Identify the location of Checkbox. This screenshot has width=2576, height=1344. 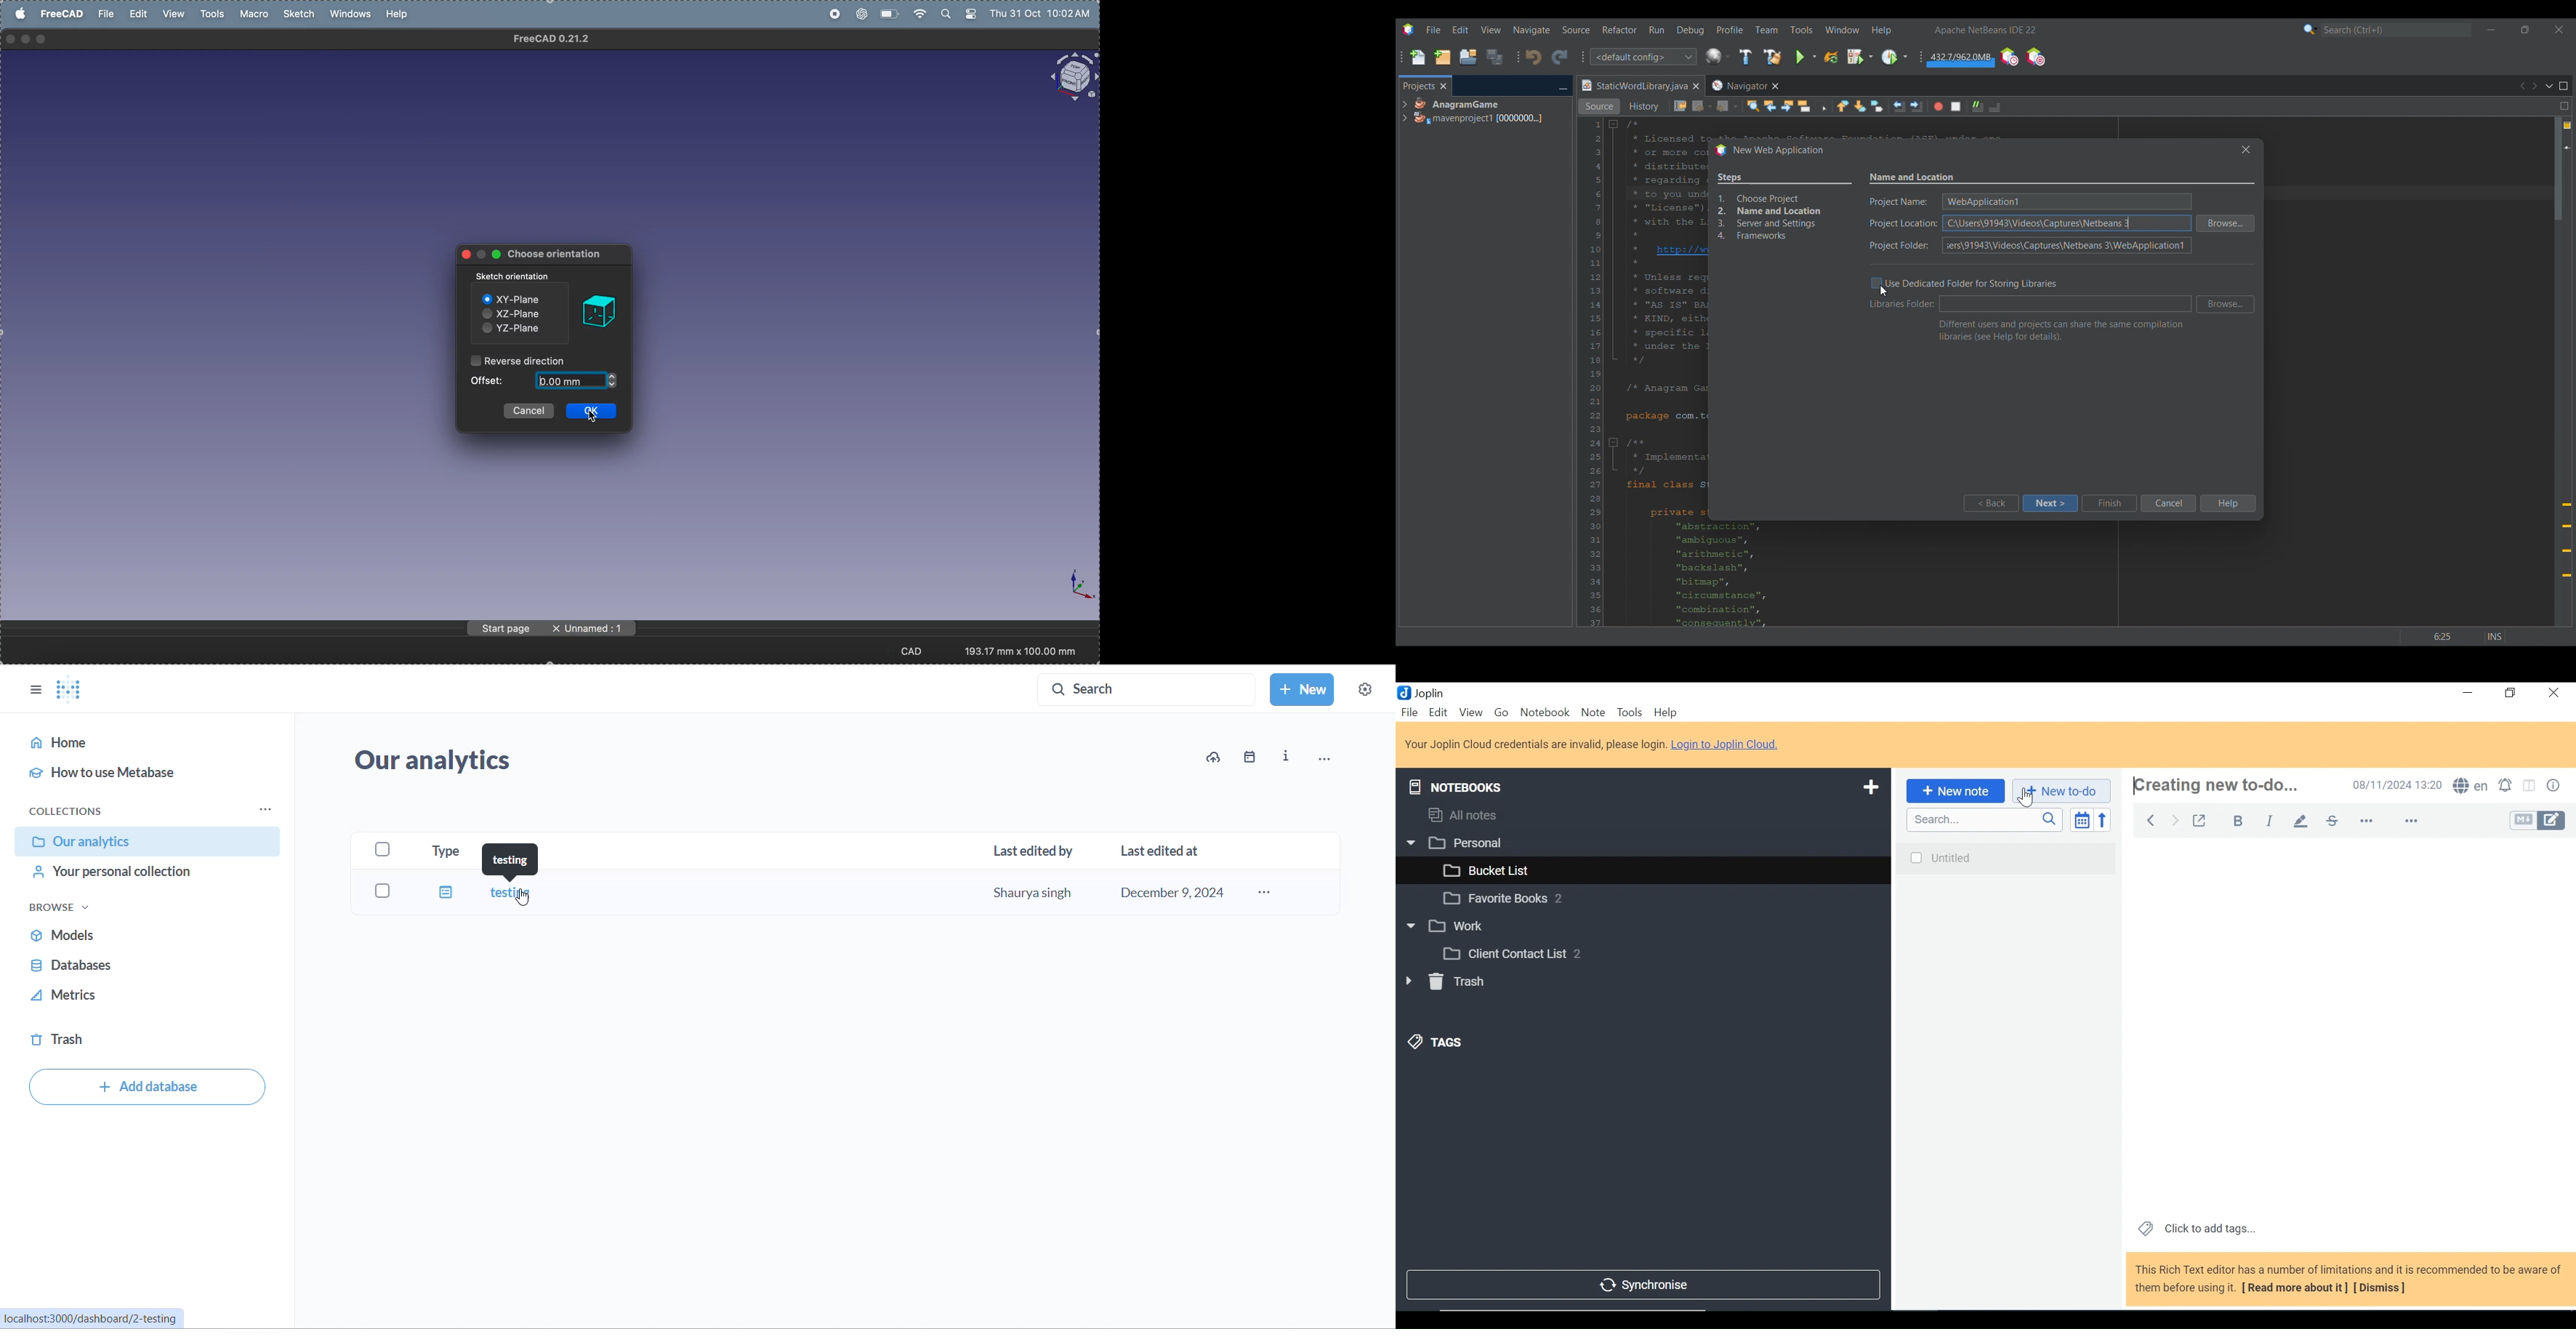
(475, 360).